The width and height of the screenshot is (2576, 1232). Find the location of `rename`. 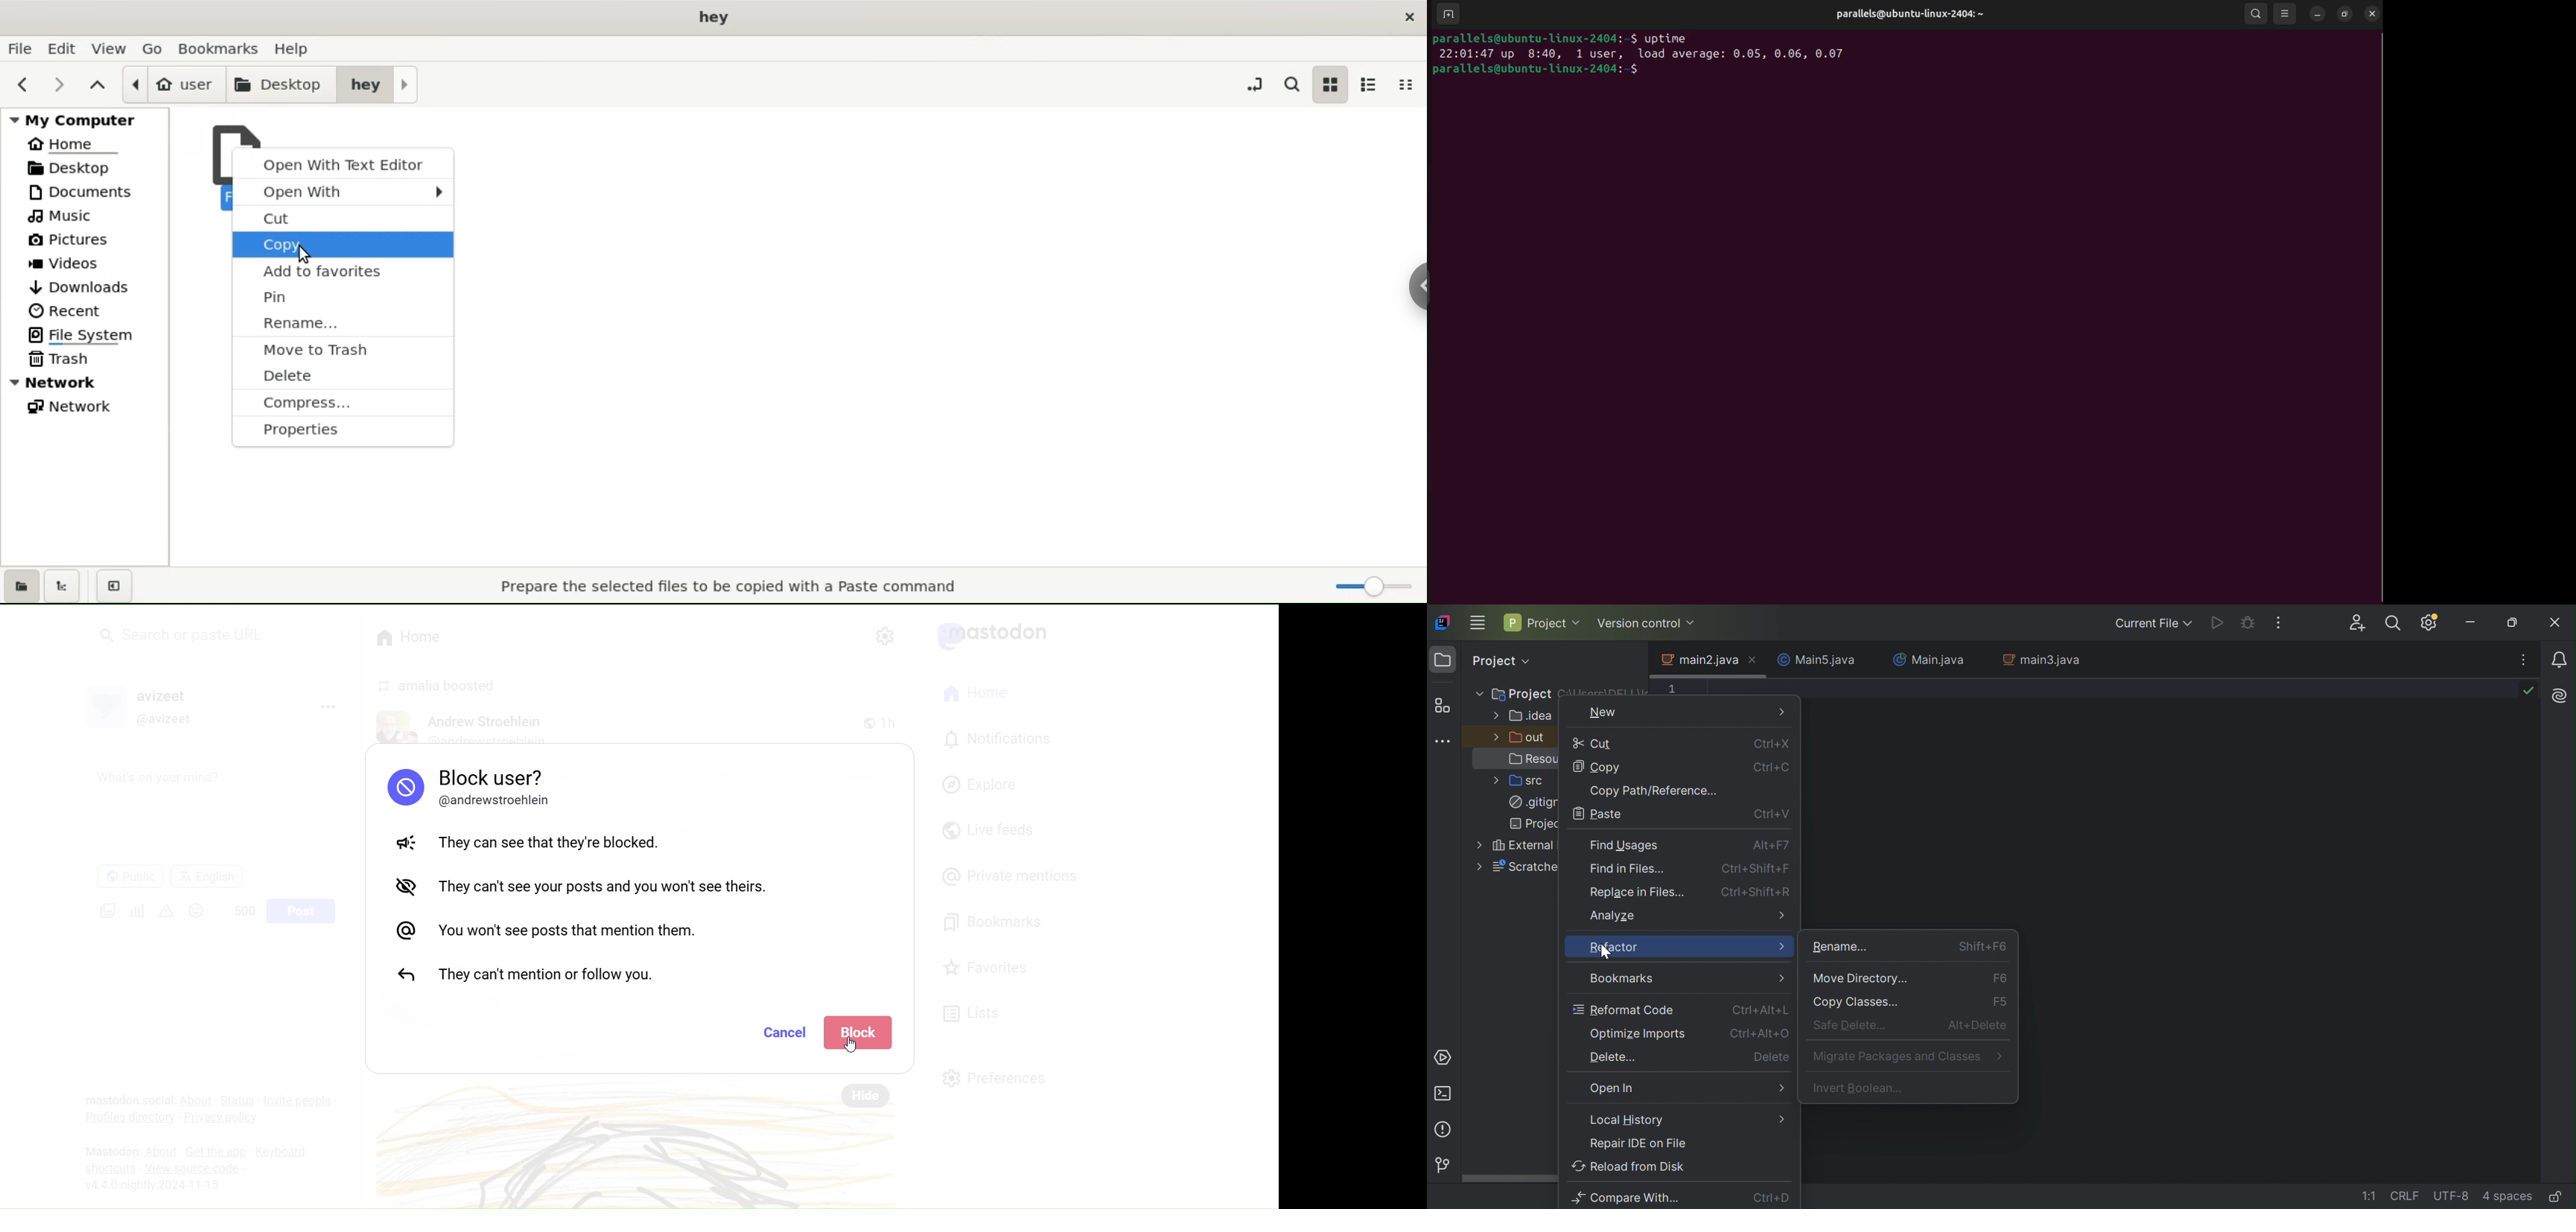

rename is located at coordinates (342, 324).